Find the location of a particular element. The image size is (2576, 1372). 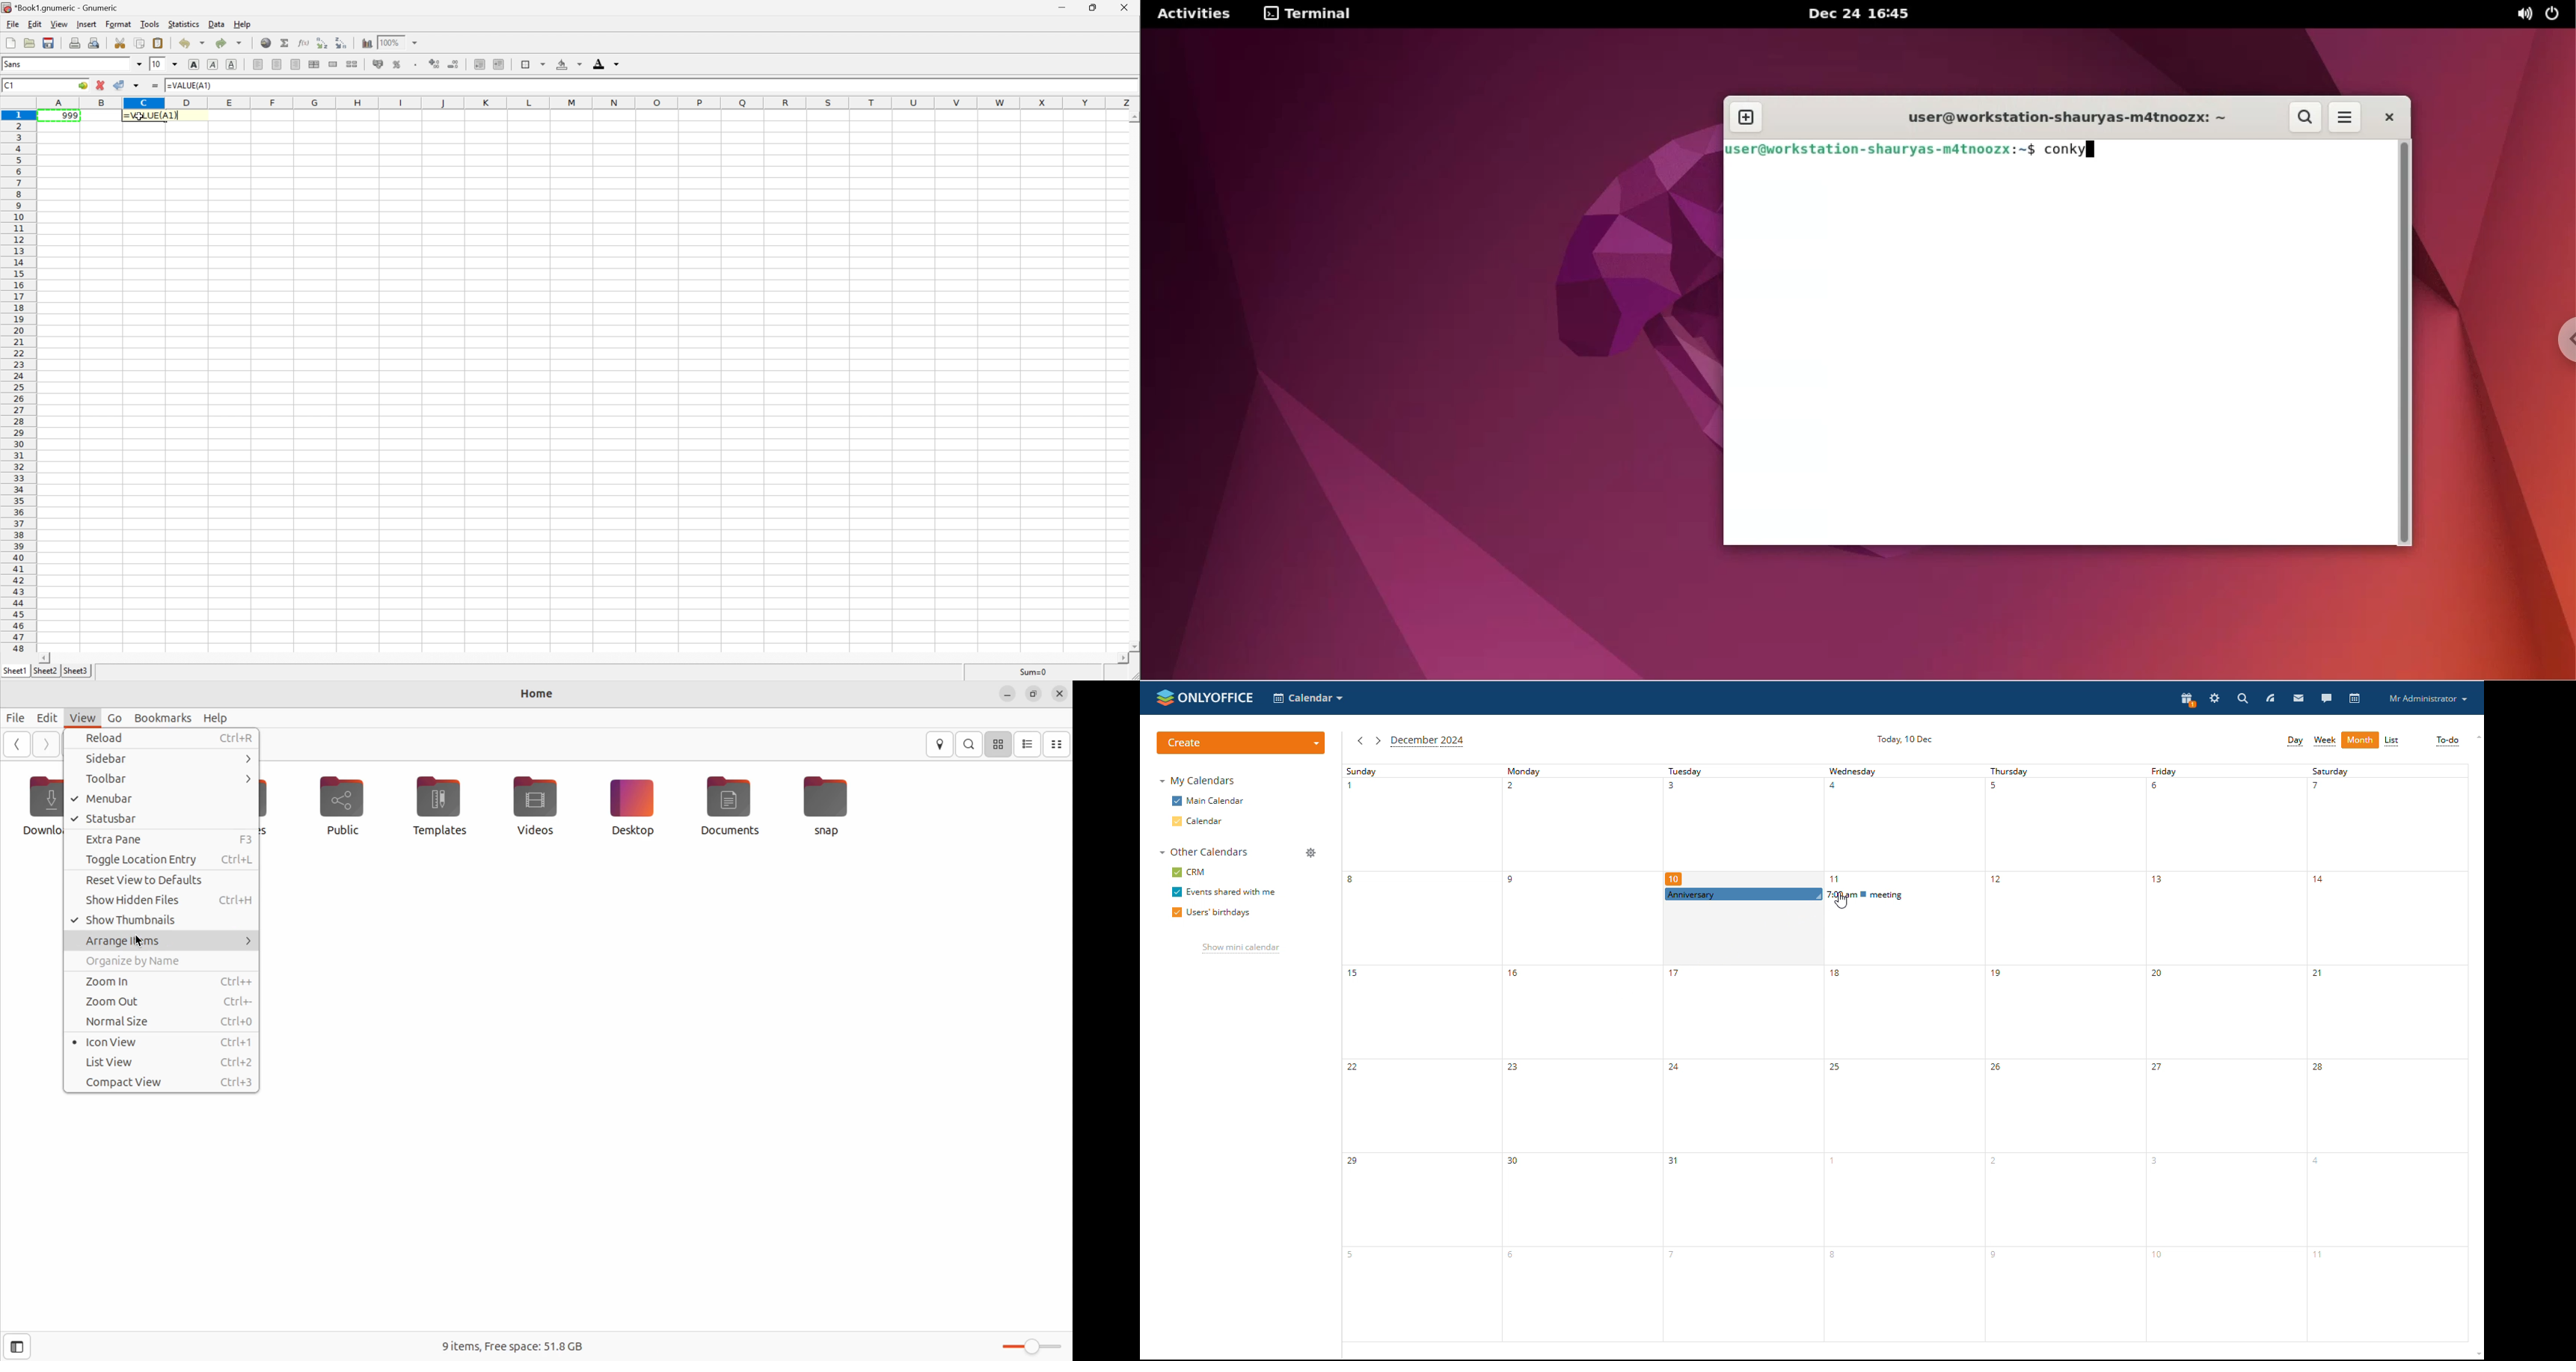

normal size is located at coordinates (161, 1022).